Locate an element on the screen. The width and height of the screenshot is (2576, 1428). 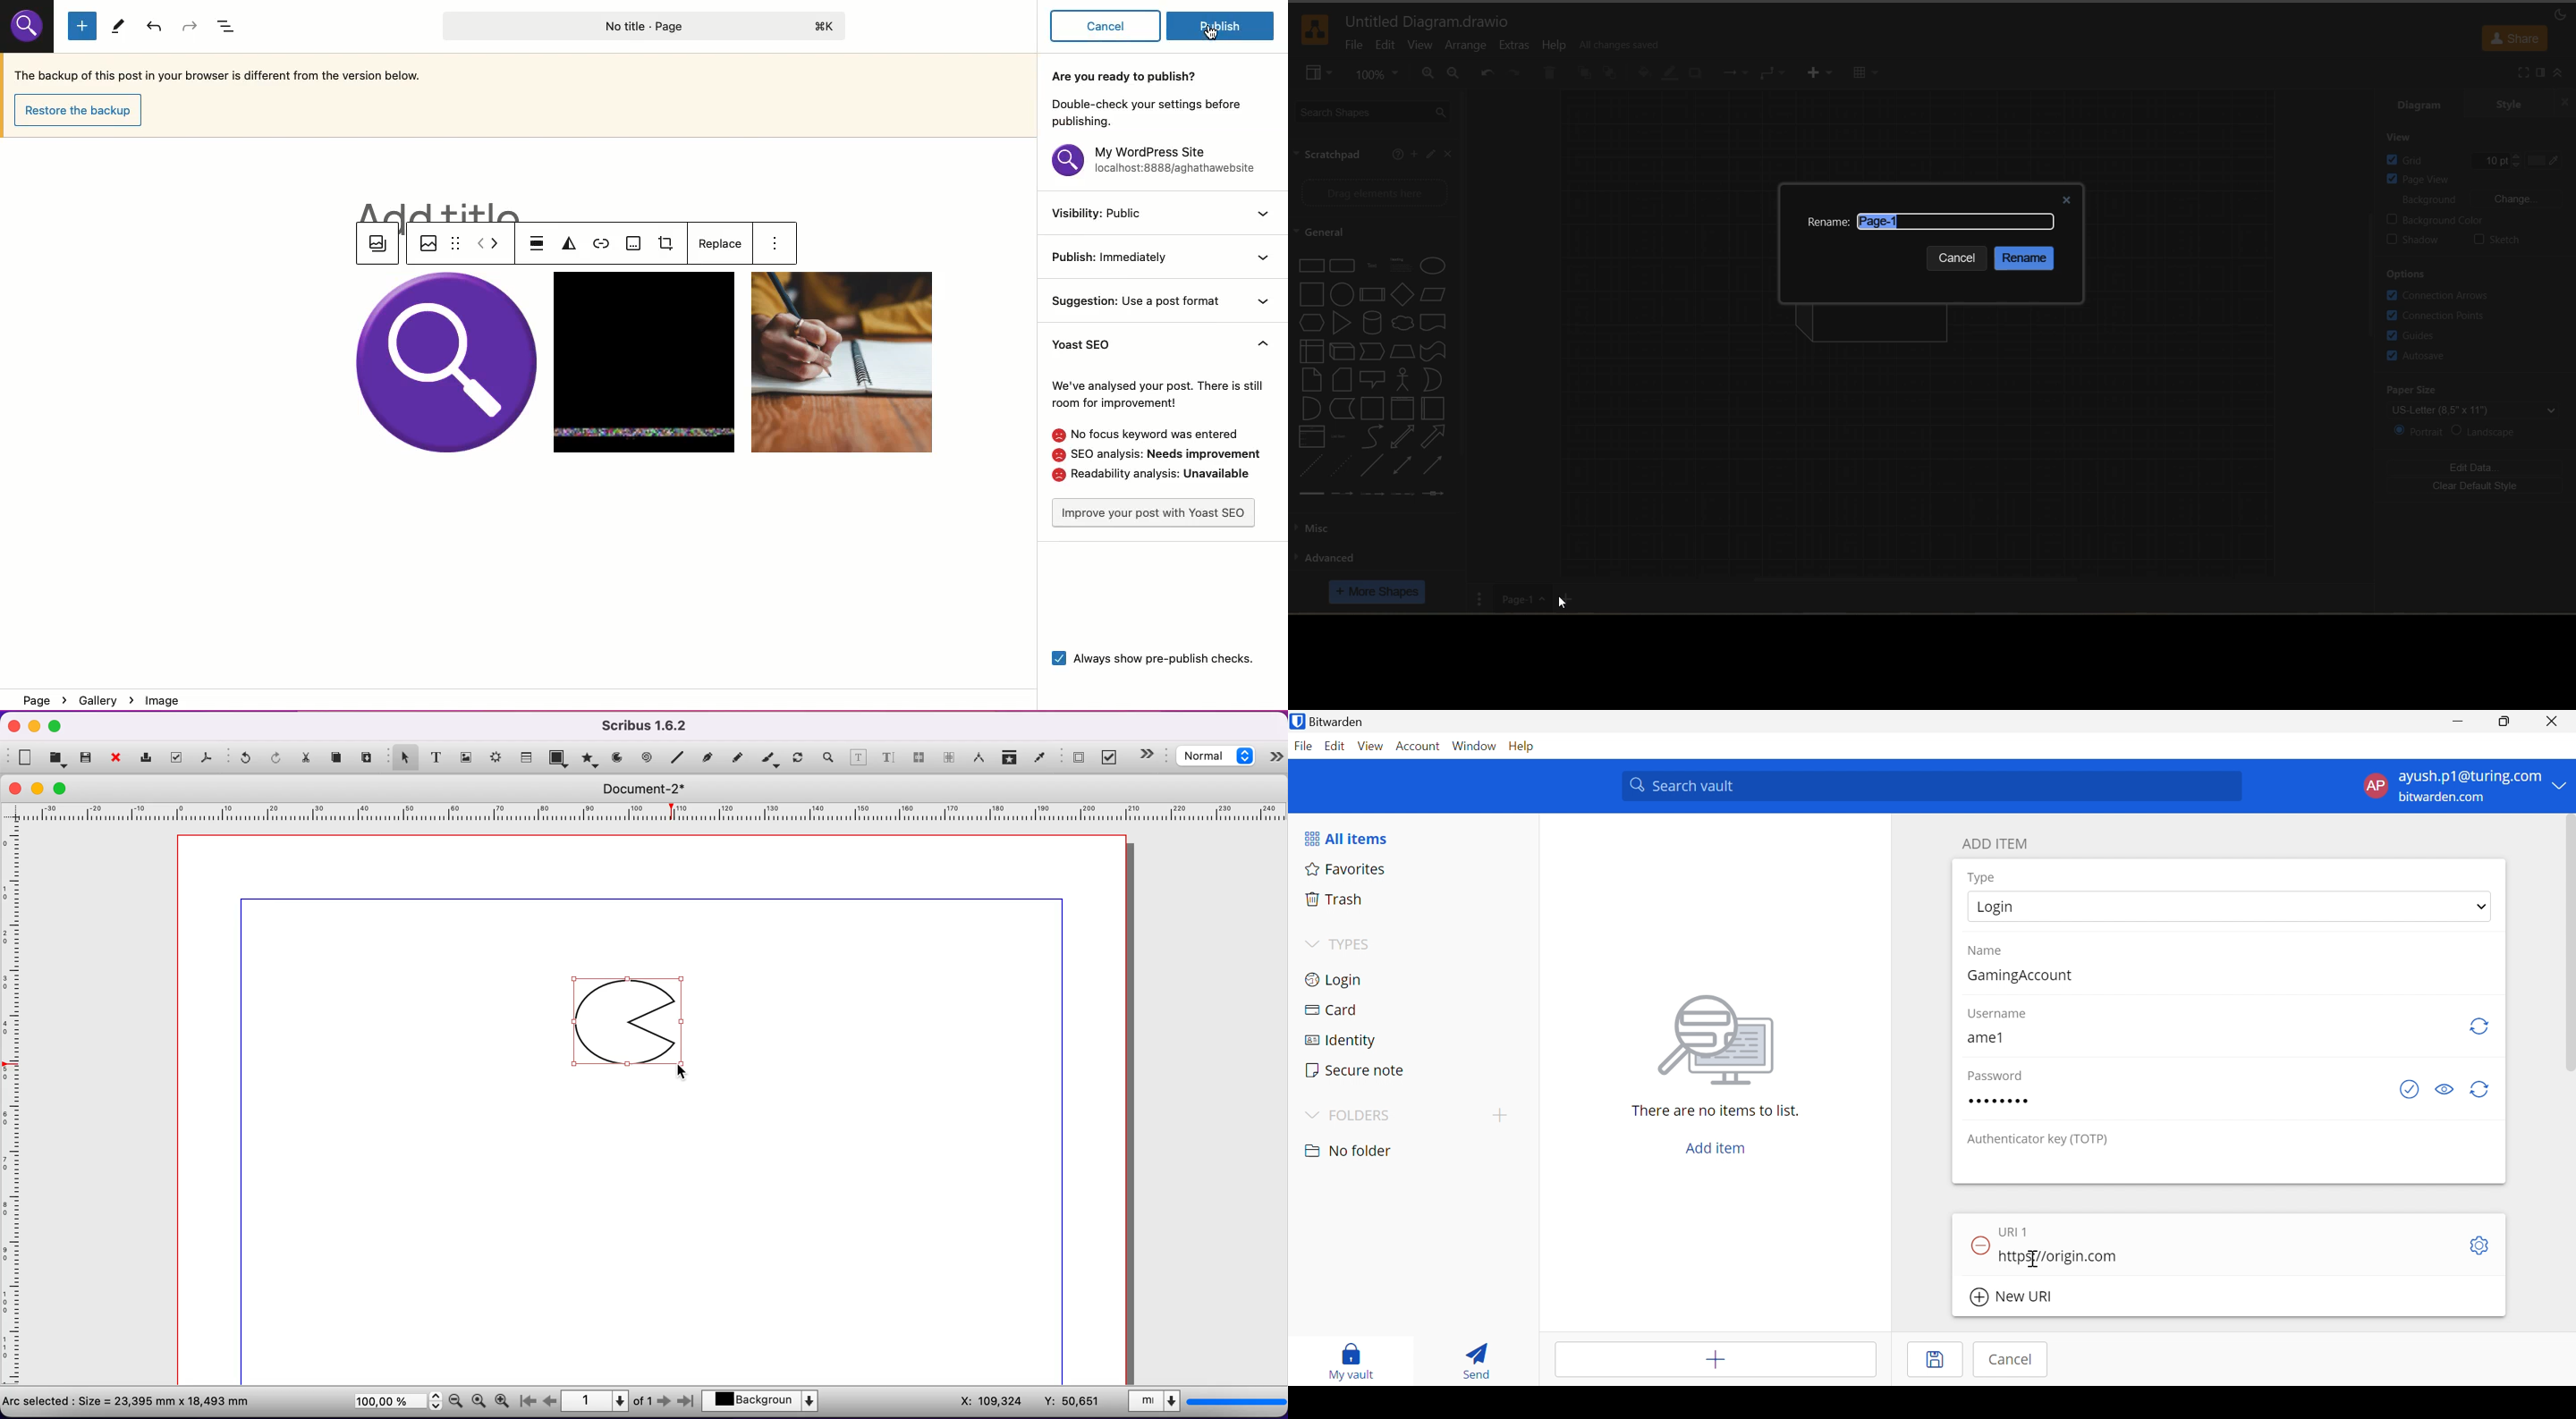
guides is located at coordinates (2417, 335).